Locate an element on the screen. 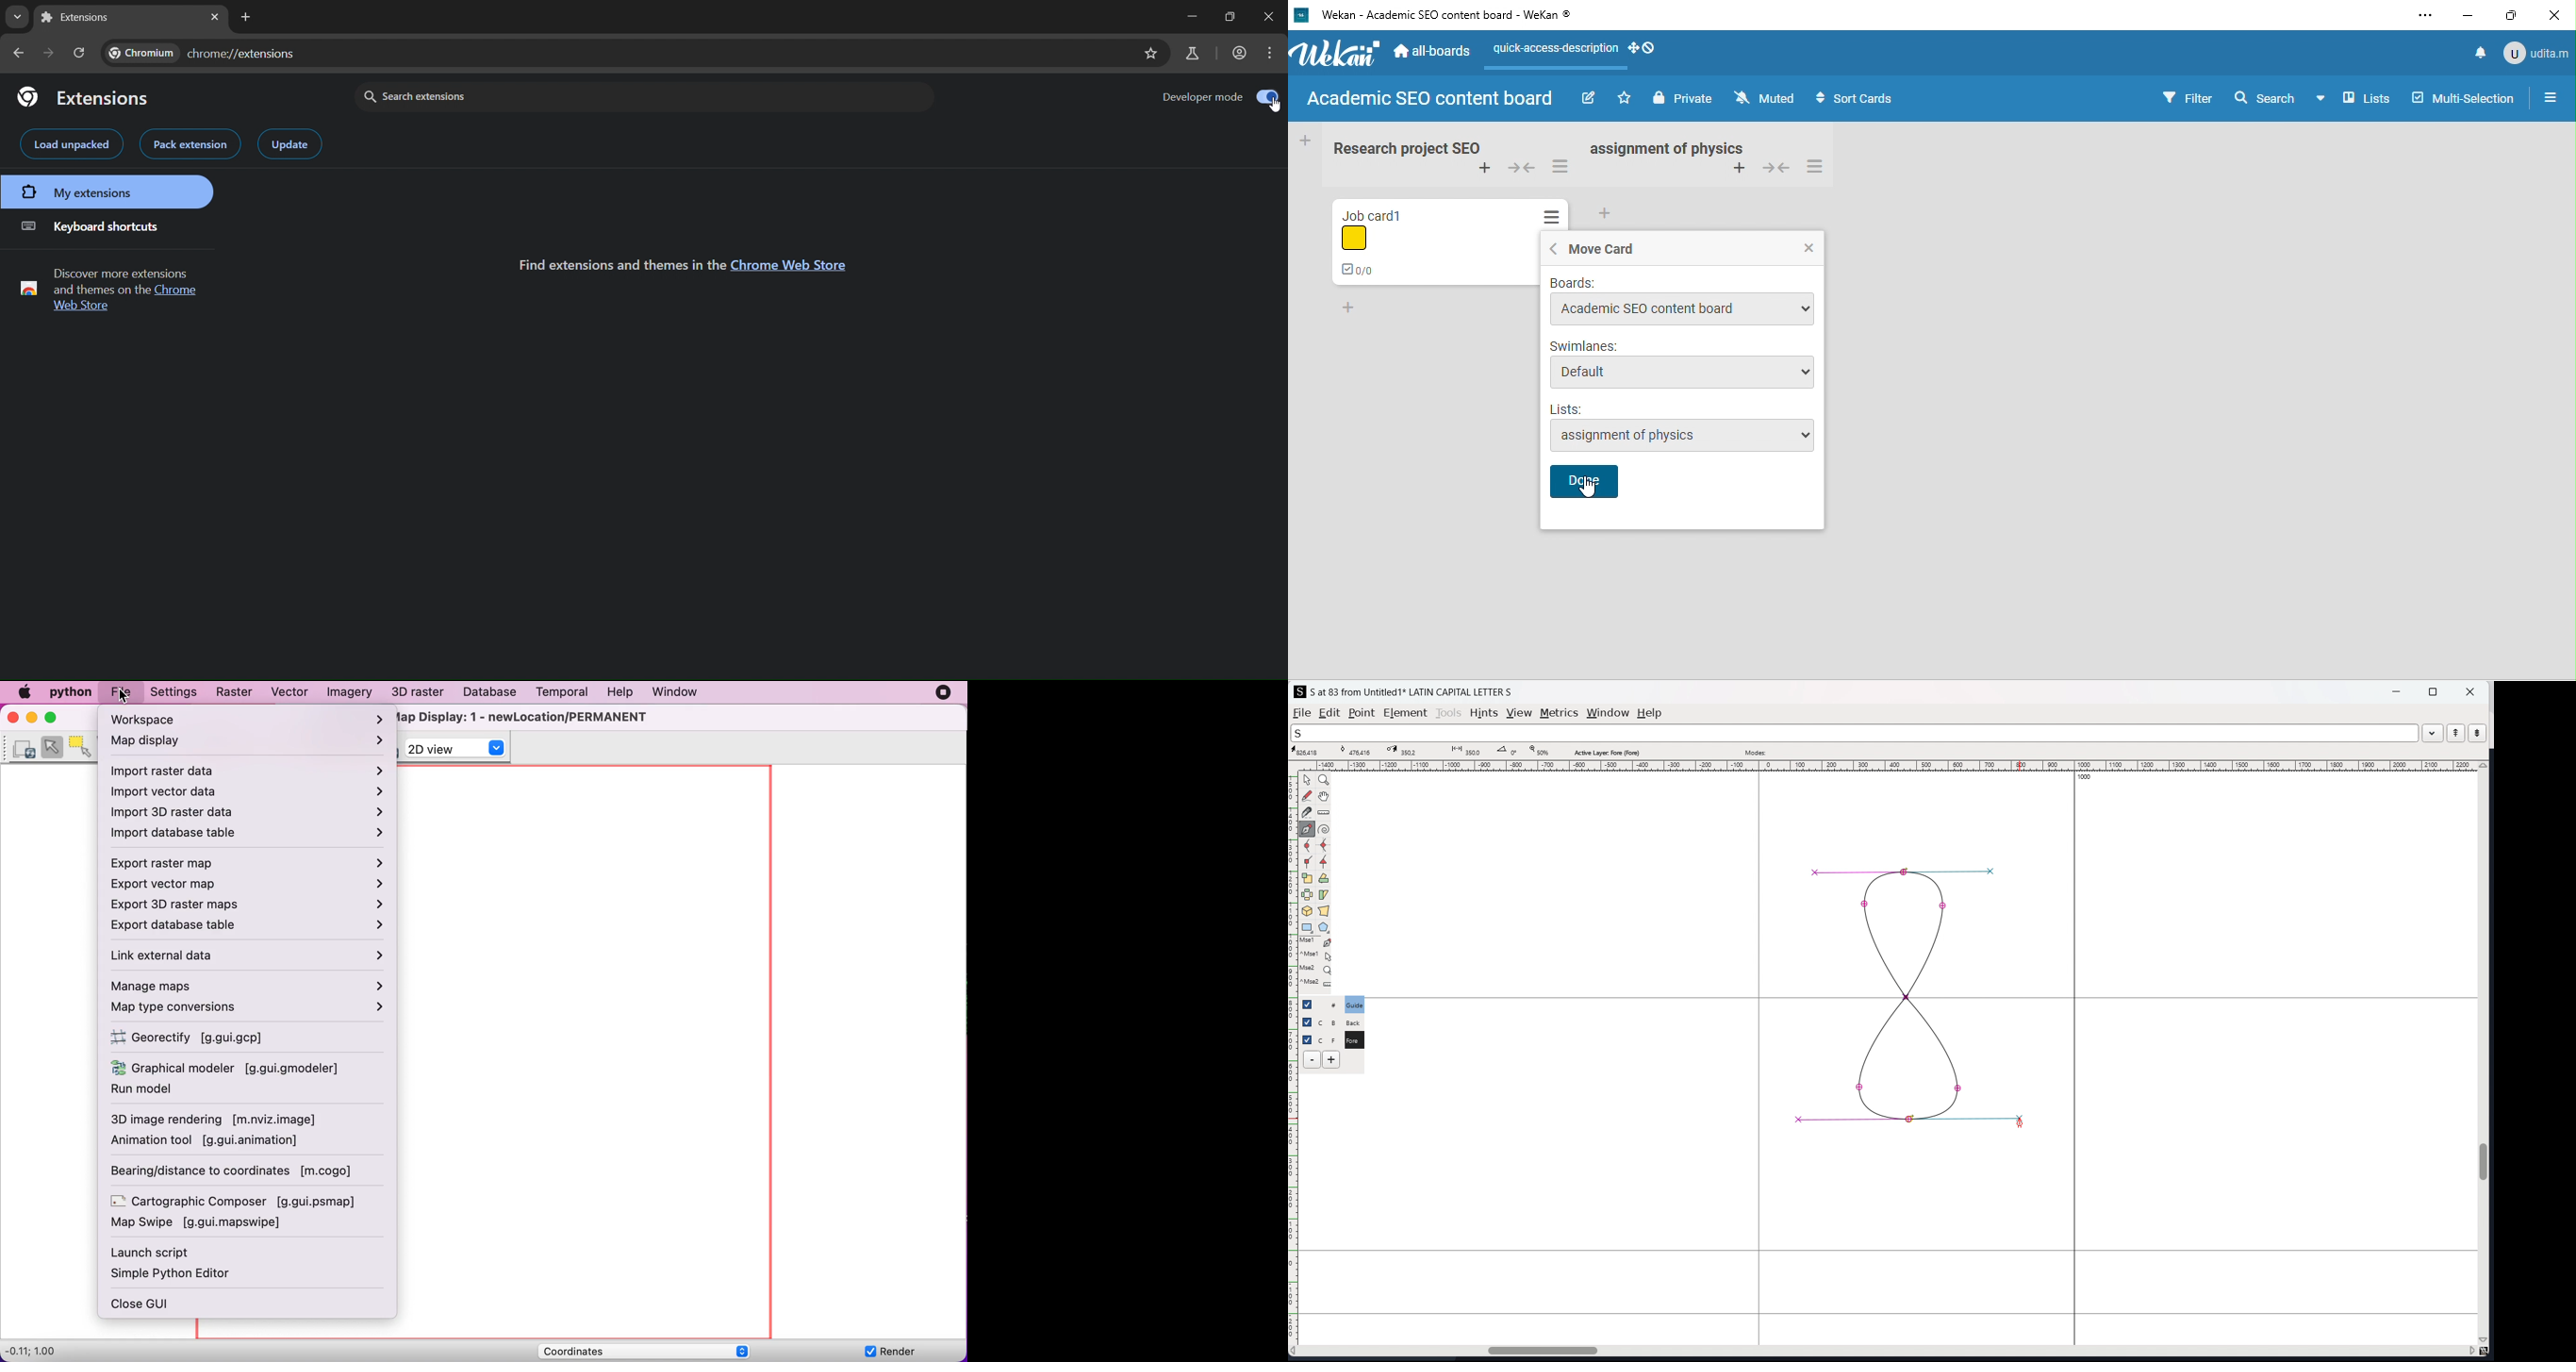  point is located at coordinates (1361, 714).